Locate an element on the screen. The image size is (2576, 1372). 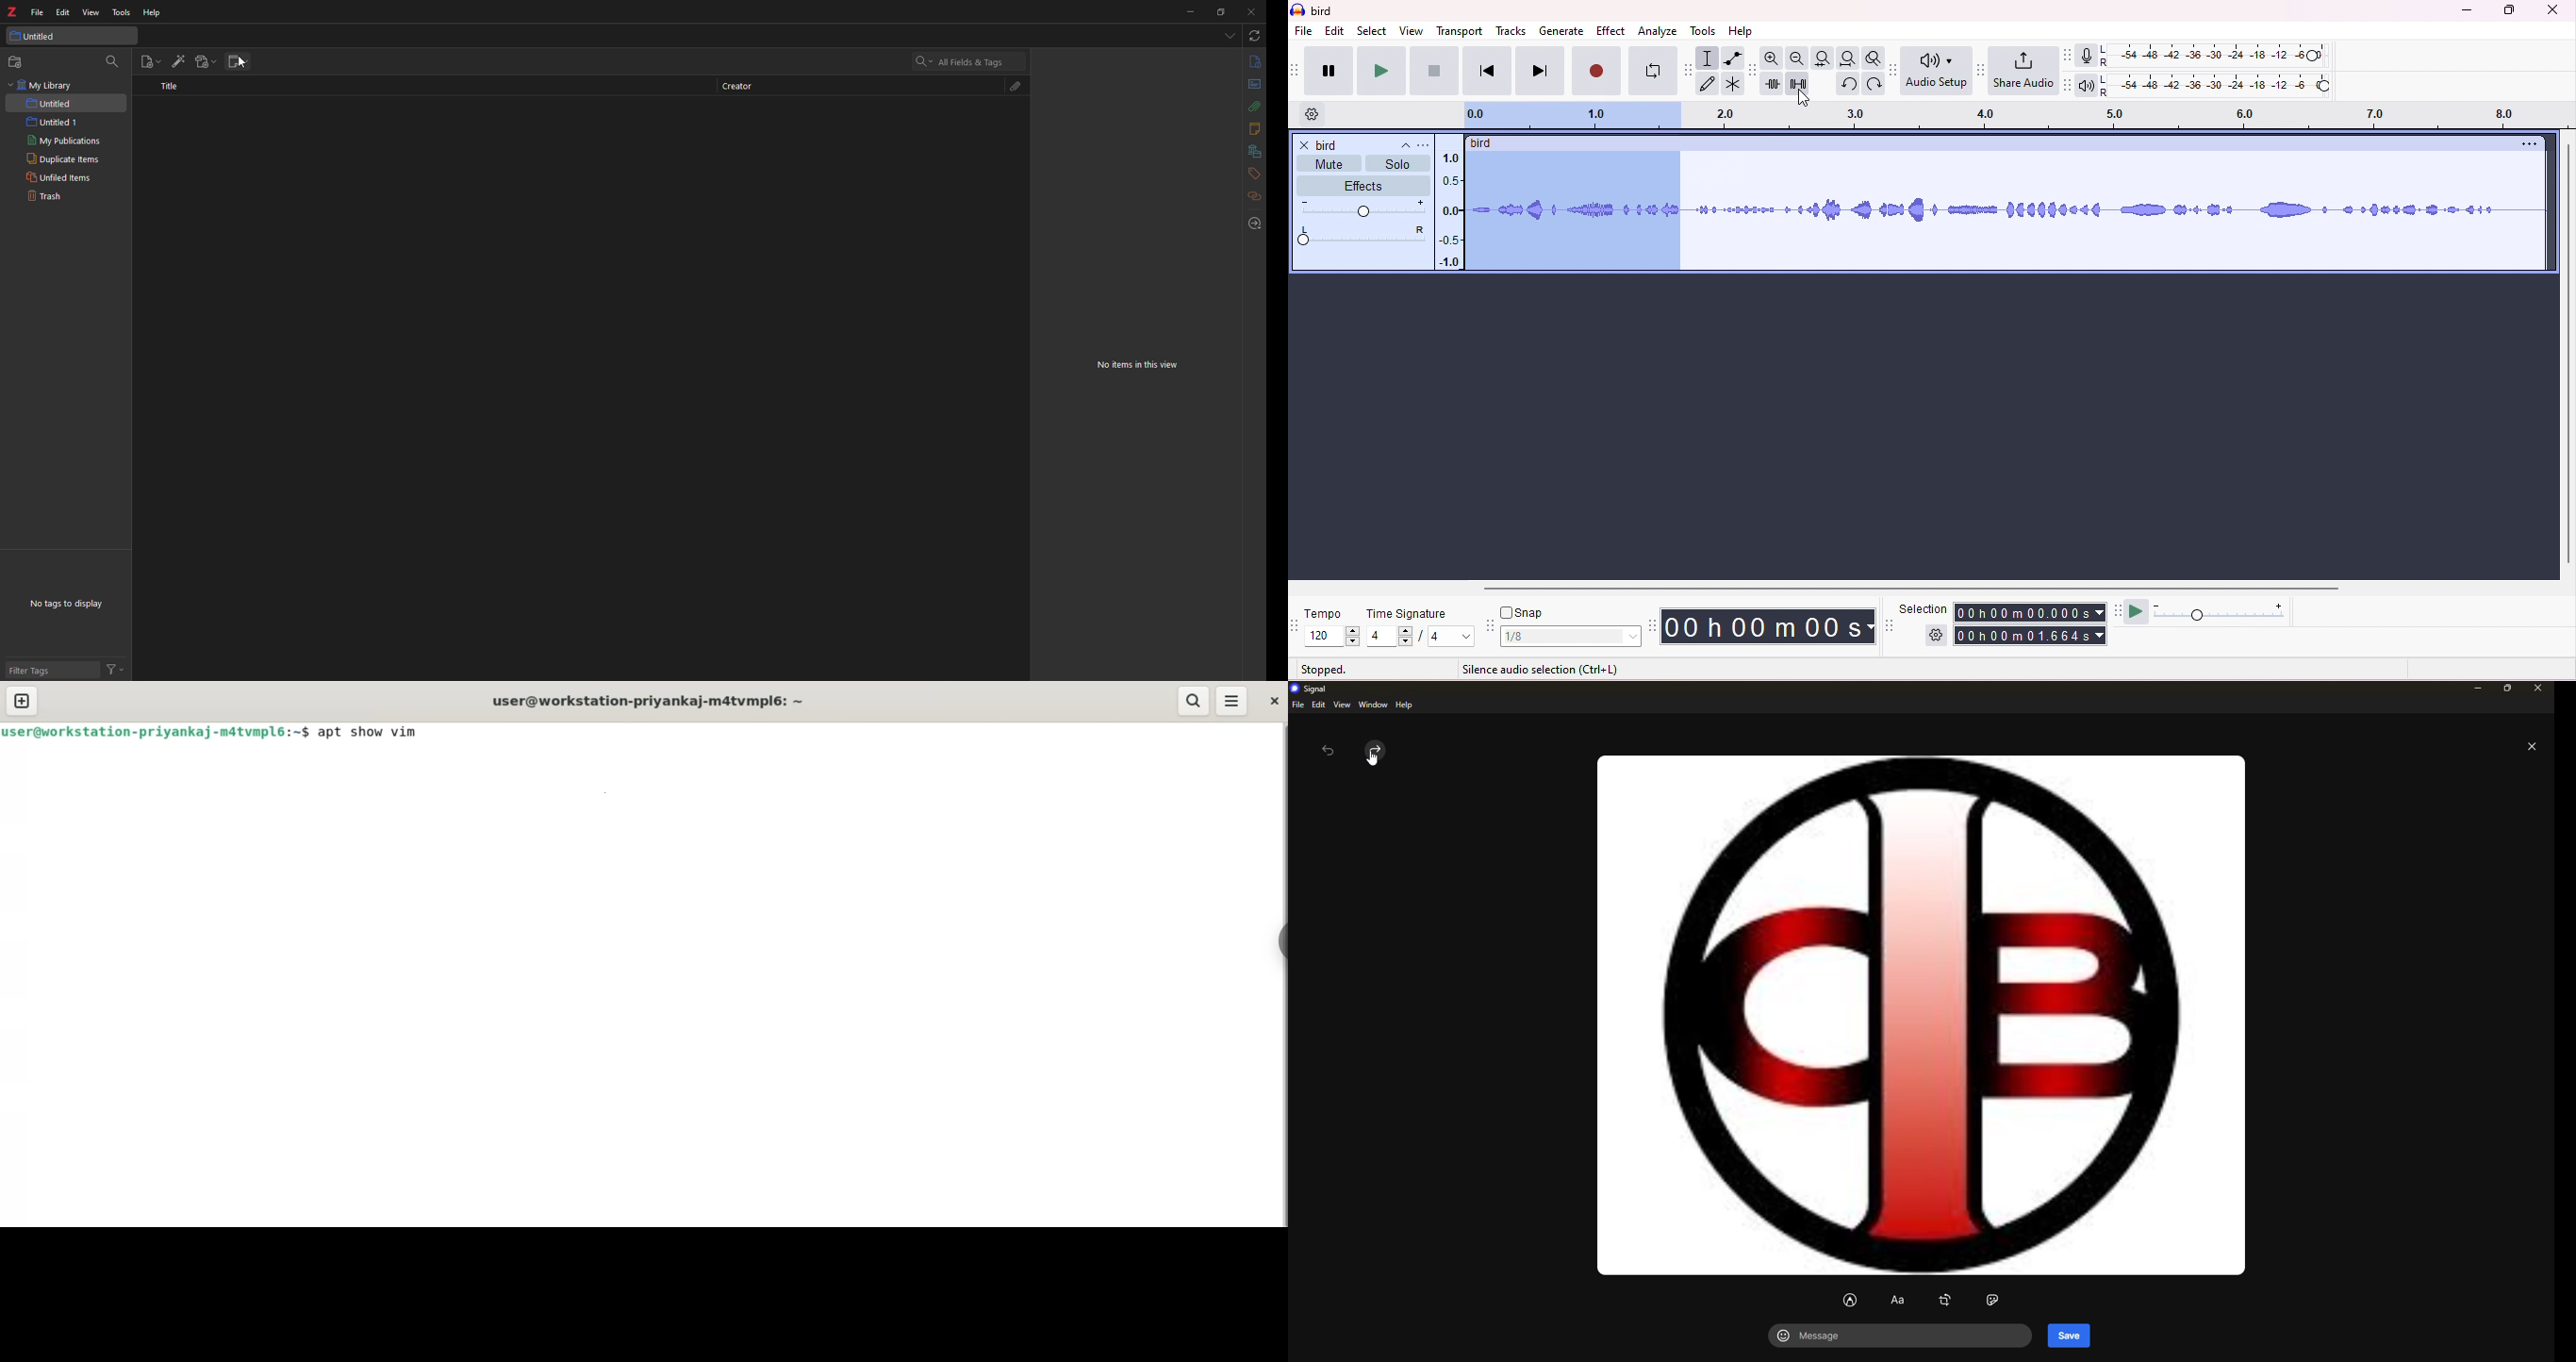
z is located at coordinates (12, 13).